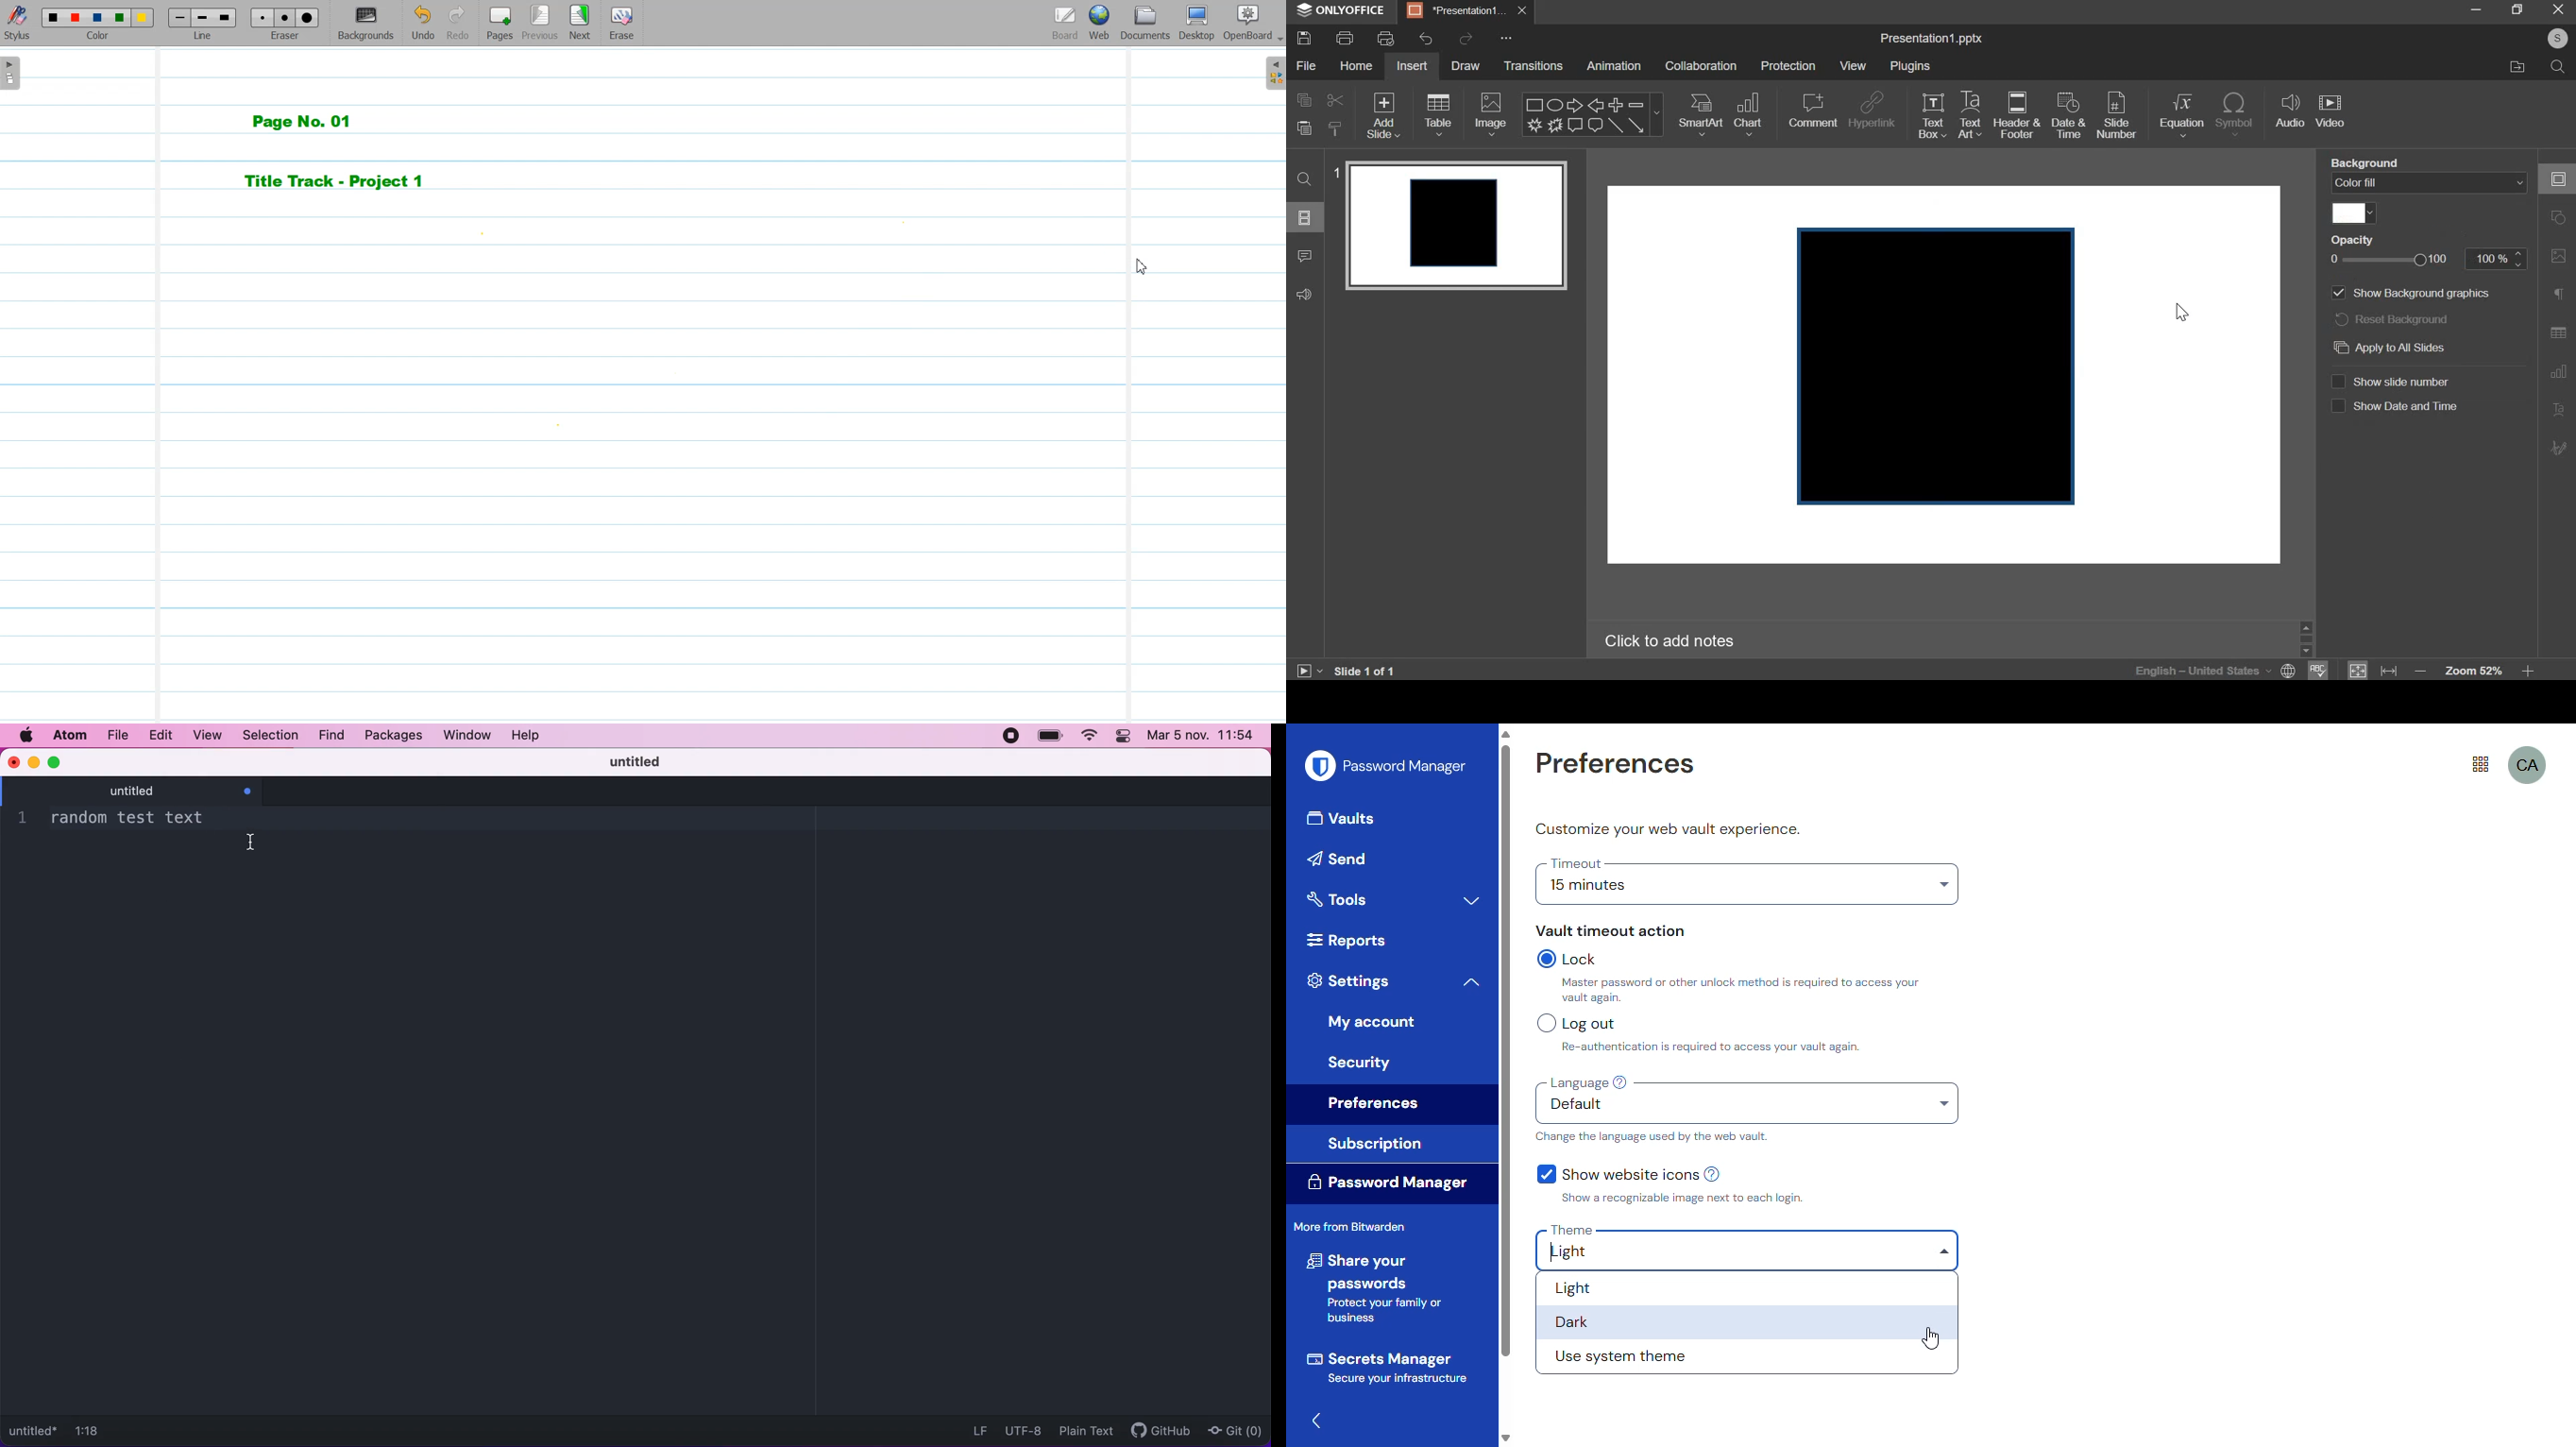 The image size is (2576, 1456). Describe the element at coordinates (2558, 373) in the screenshot. I see `Chart` at that location.